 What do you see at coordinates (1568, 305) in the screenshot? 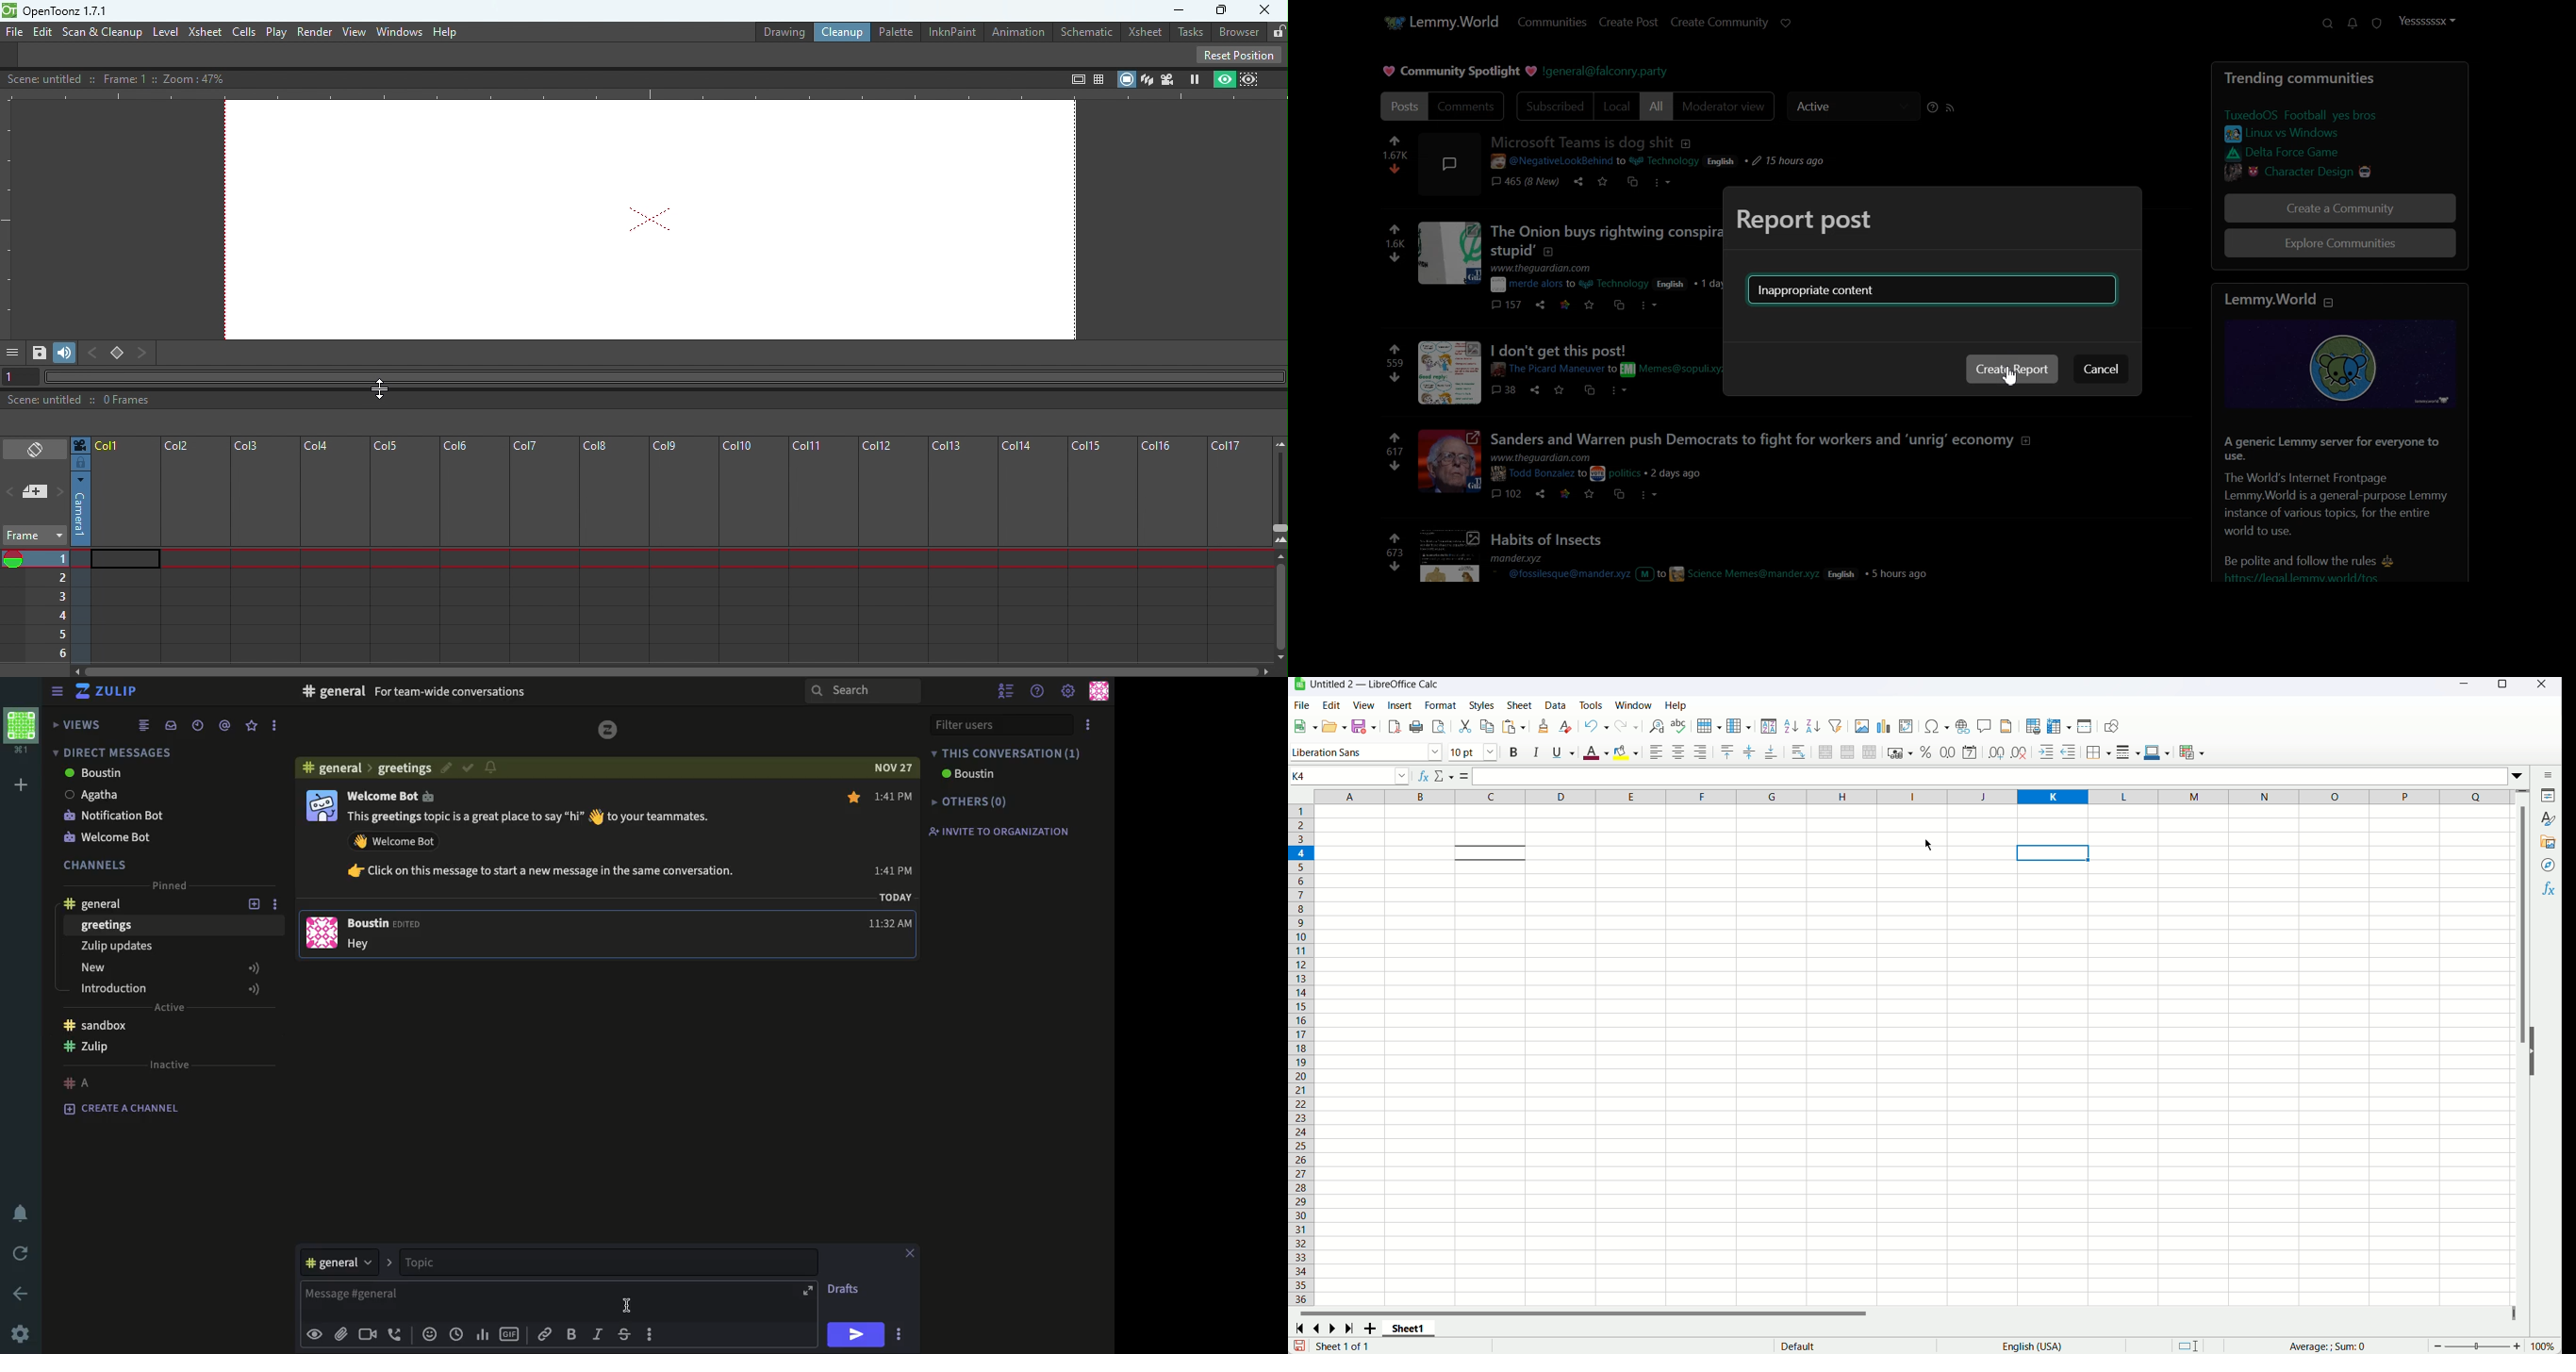
I see `link` at bounding box center [1568, 305].